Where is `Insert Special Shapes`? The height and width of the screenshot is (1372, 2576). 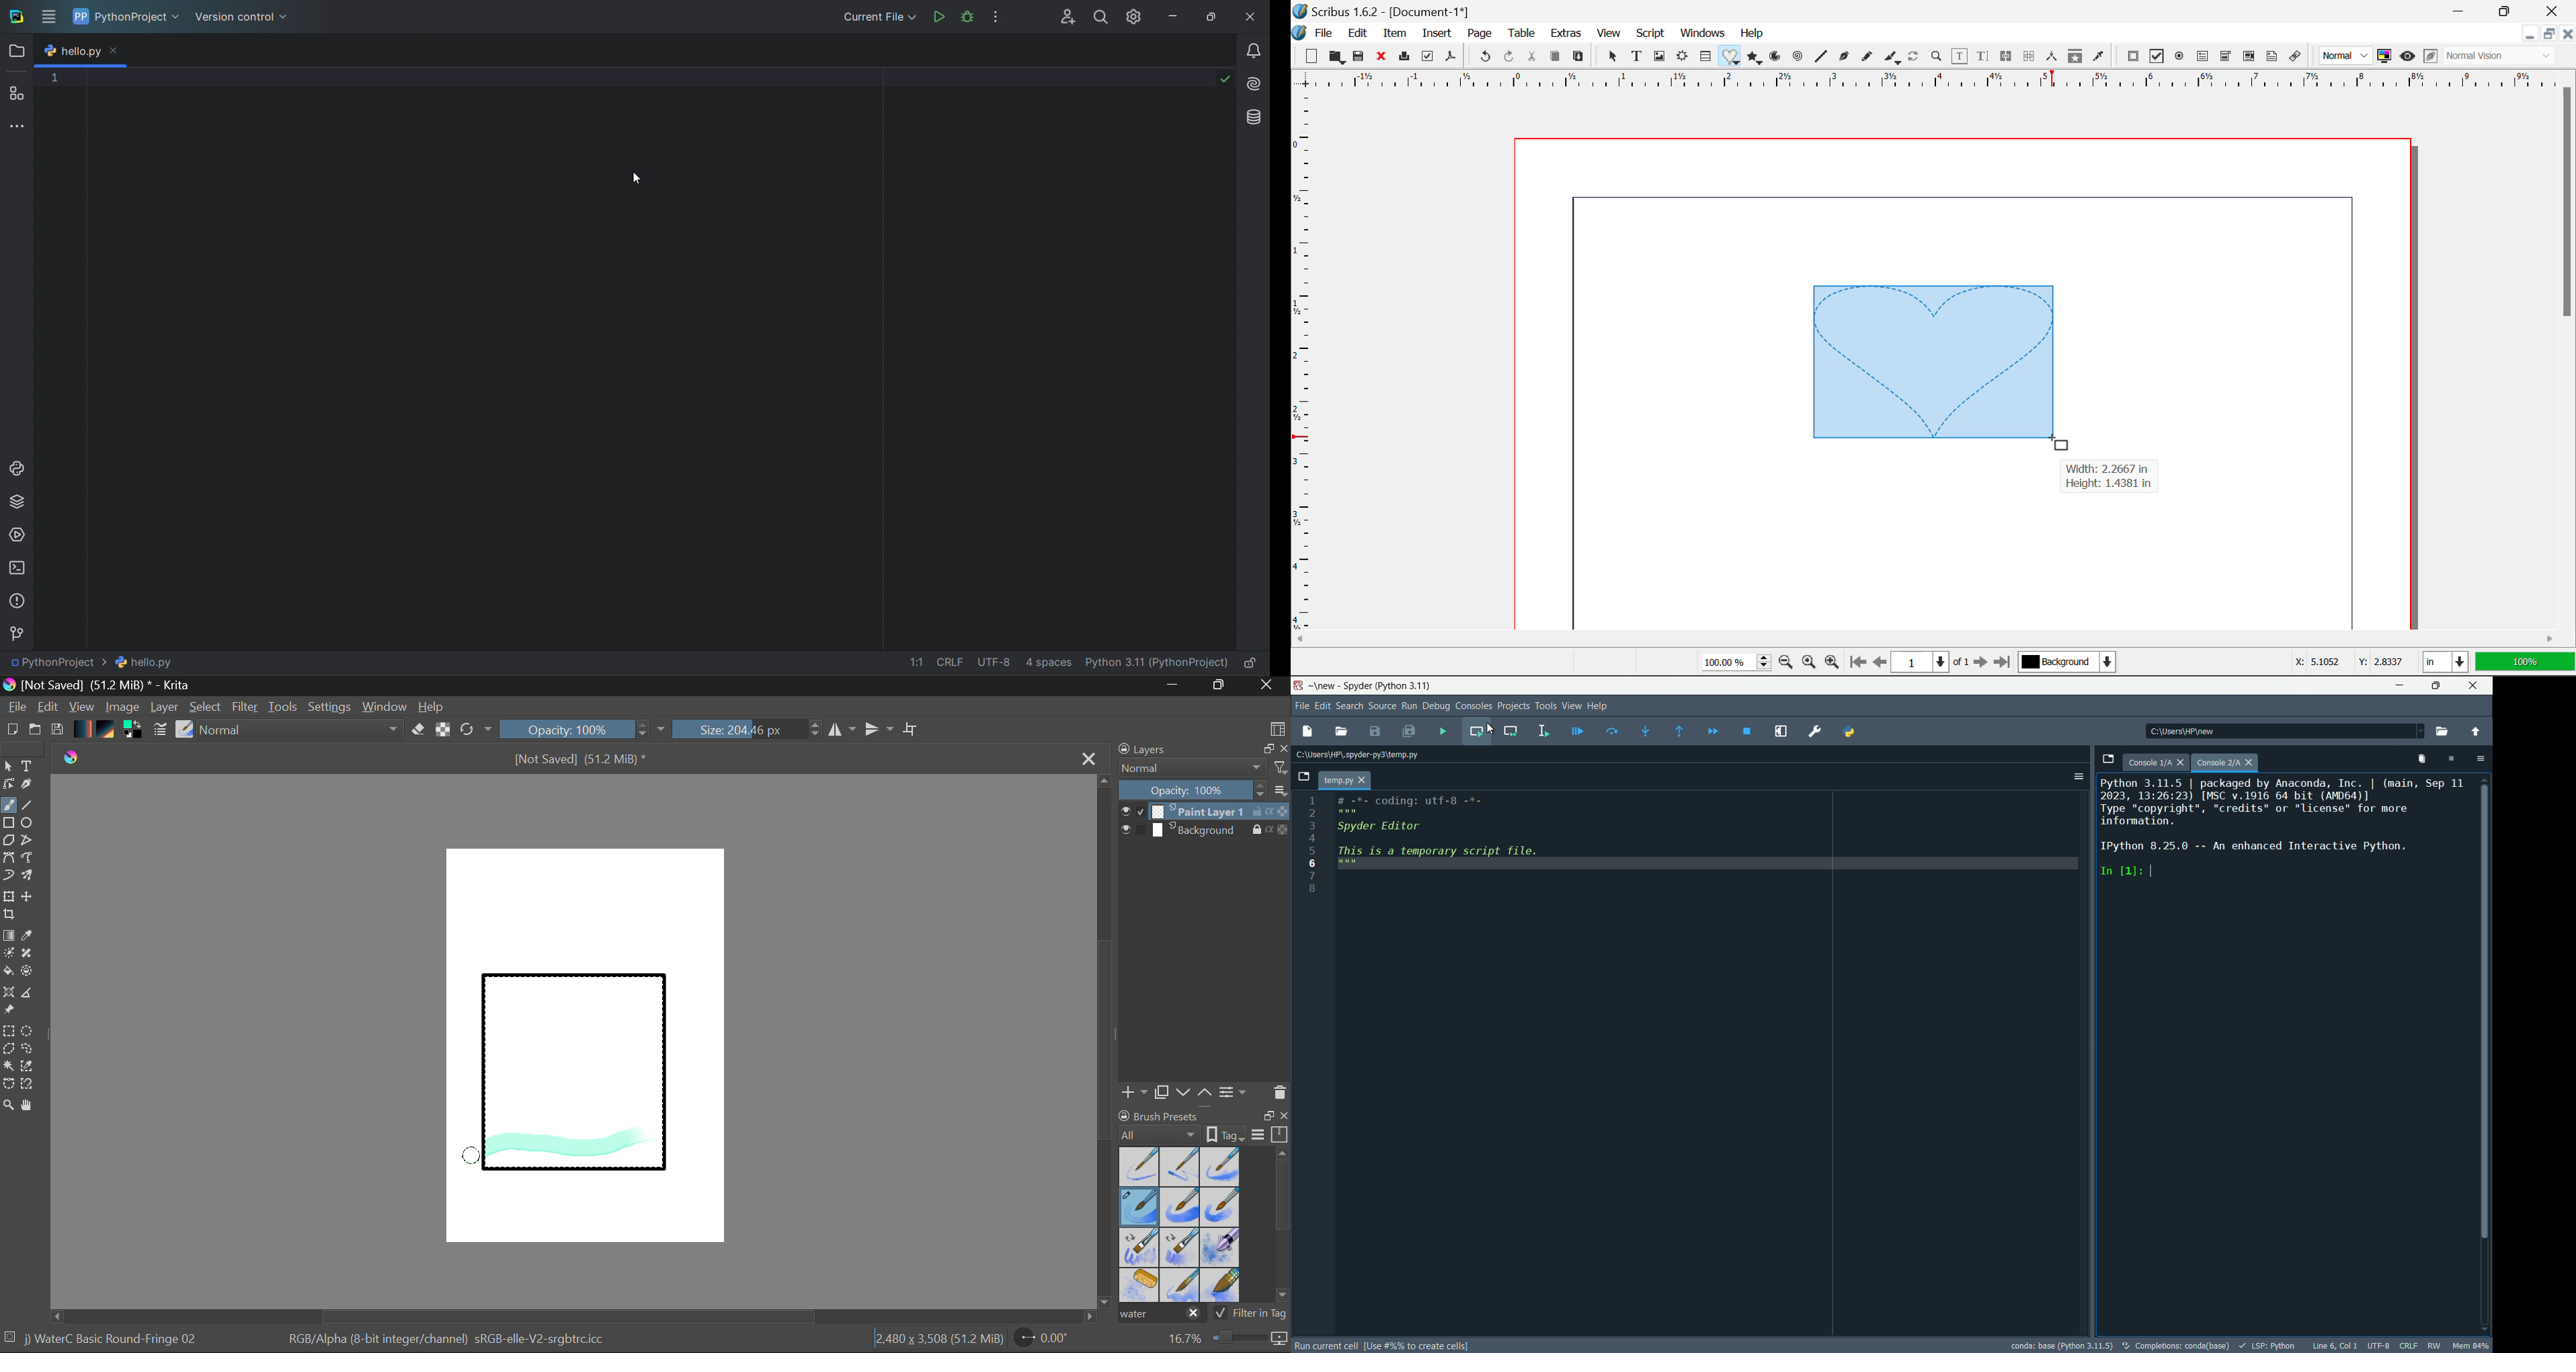
Insert Special Shapes is located at coordinates (1731, 58).